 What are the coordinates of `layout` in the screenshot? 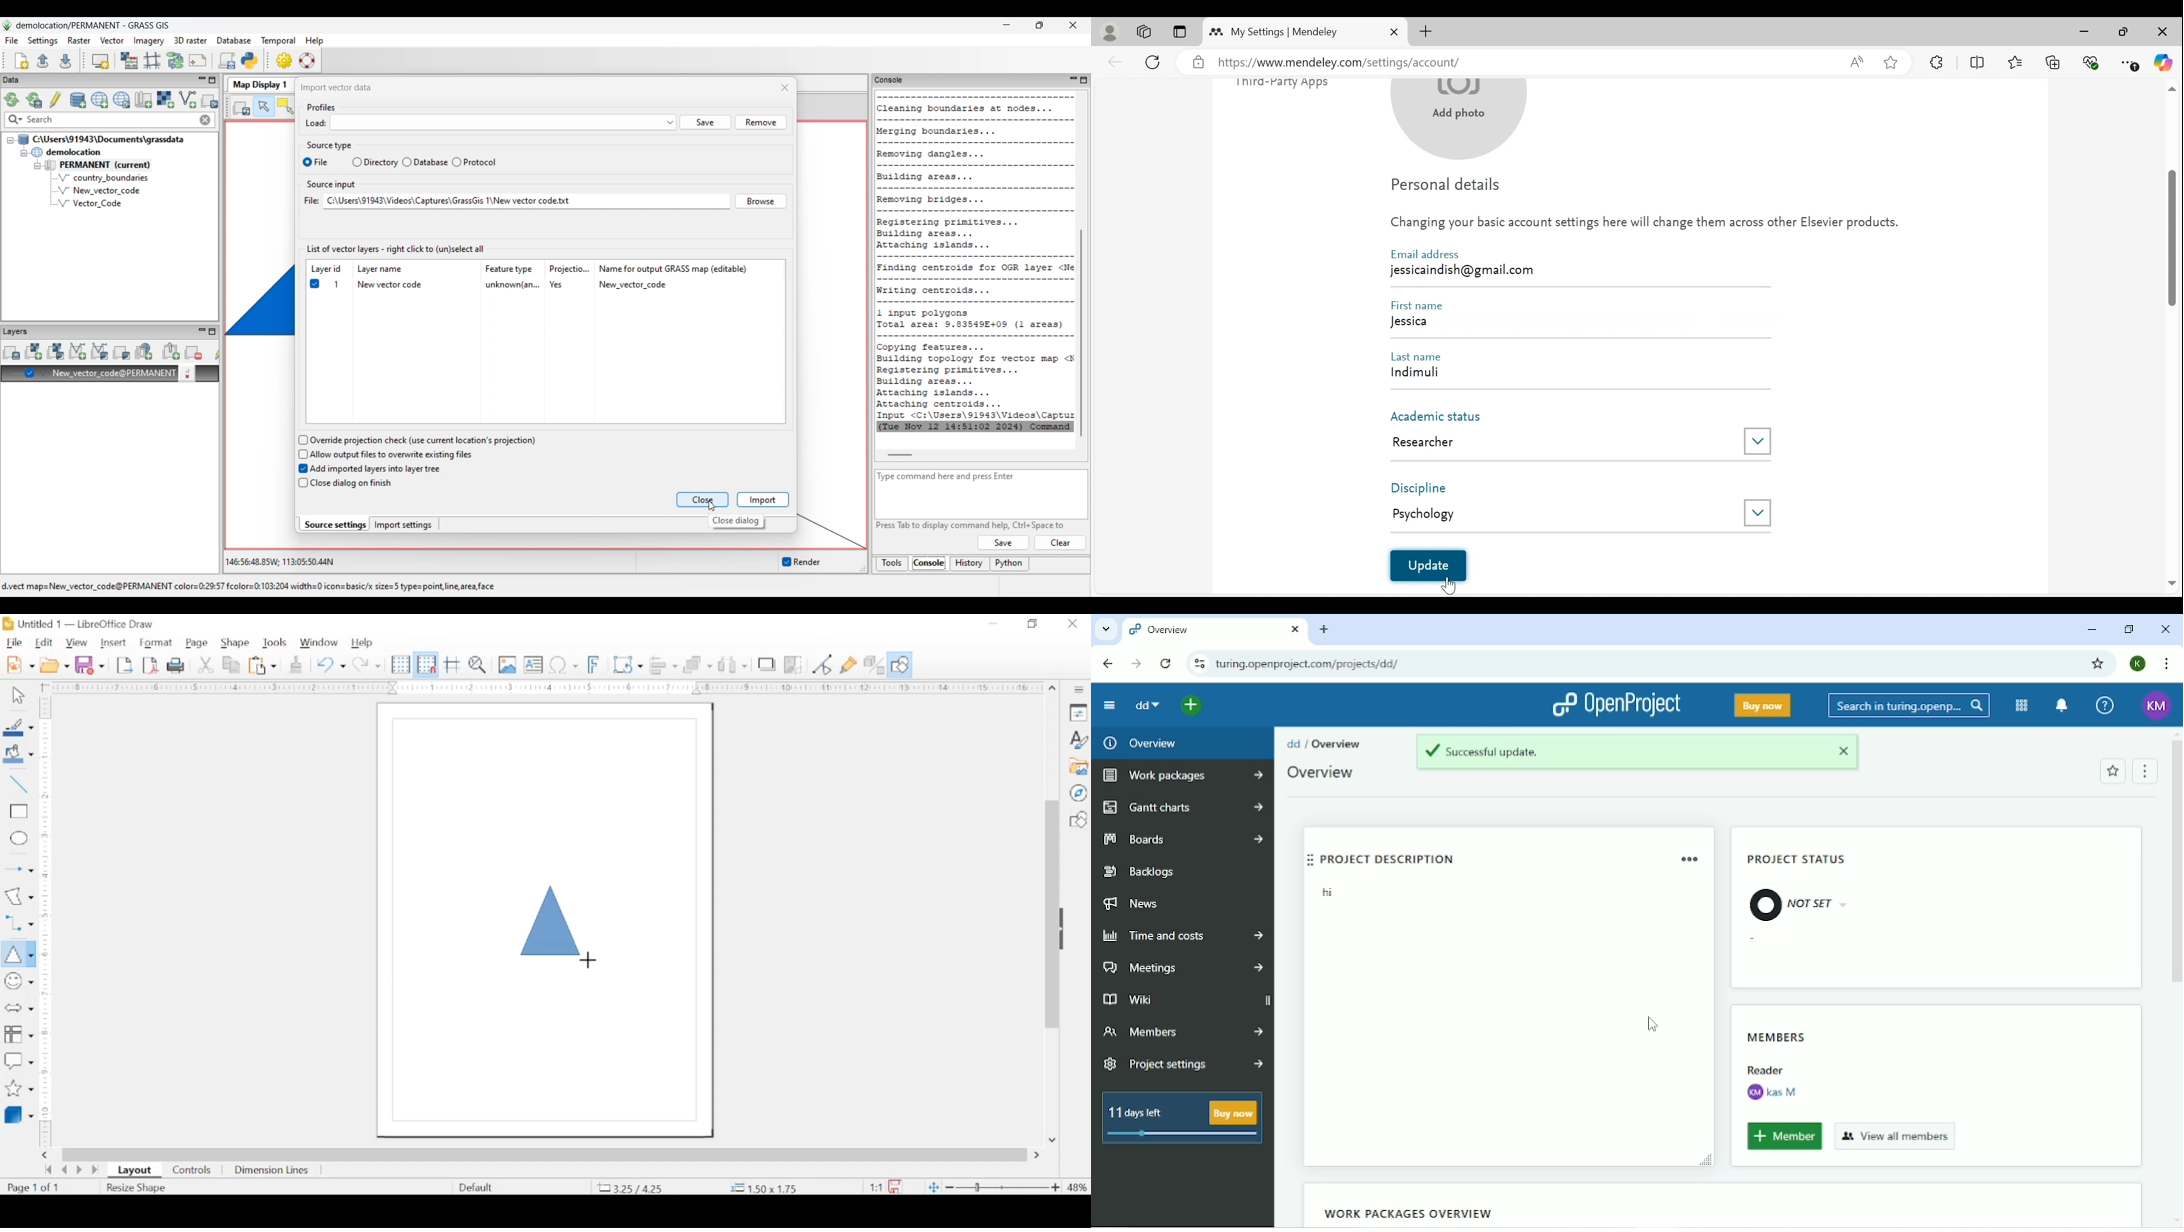 It's located at (134, 1171).